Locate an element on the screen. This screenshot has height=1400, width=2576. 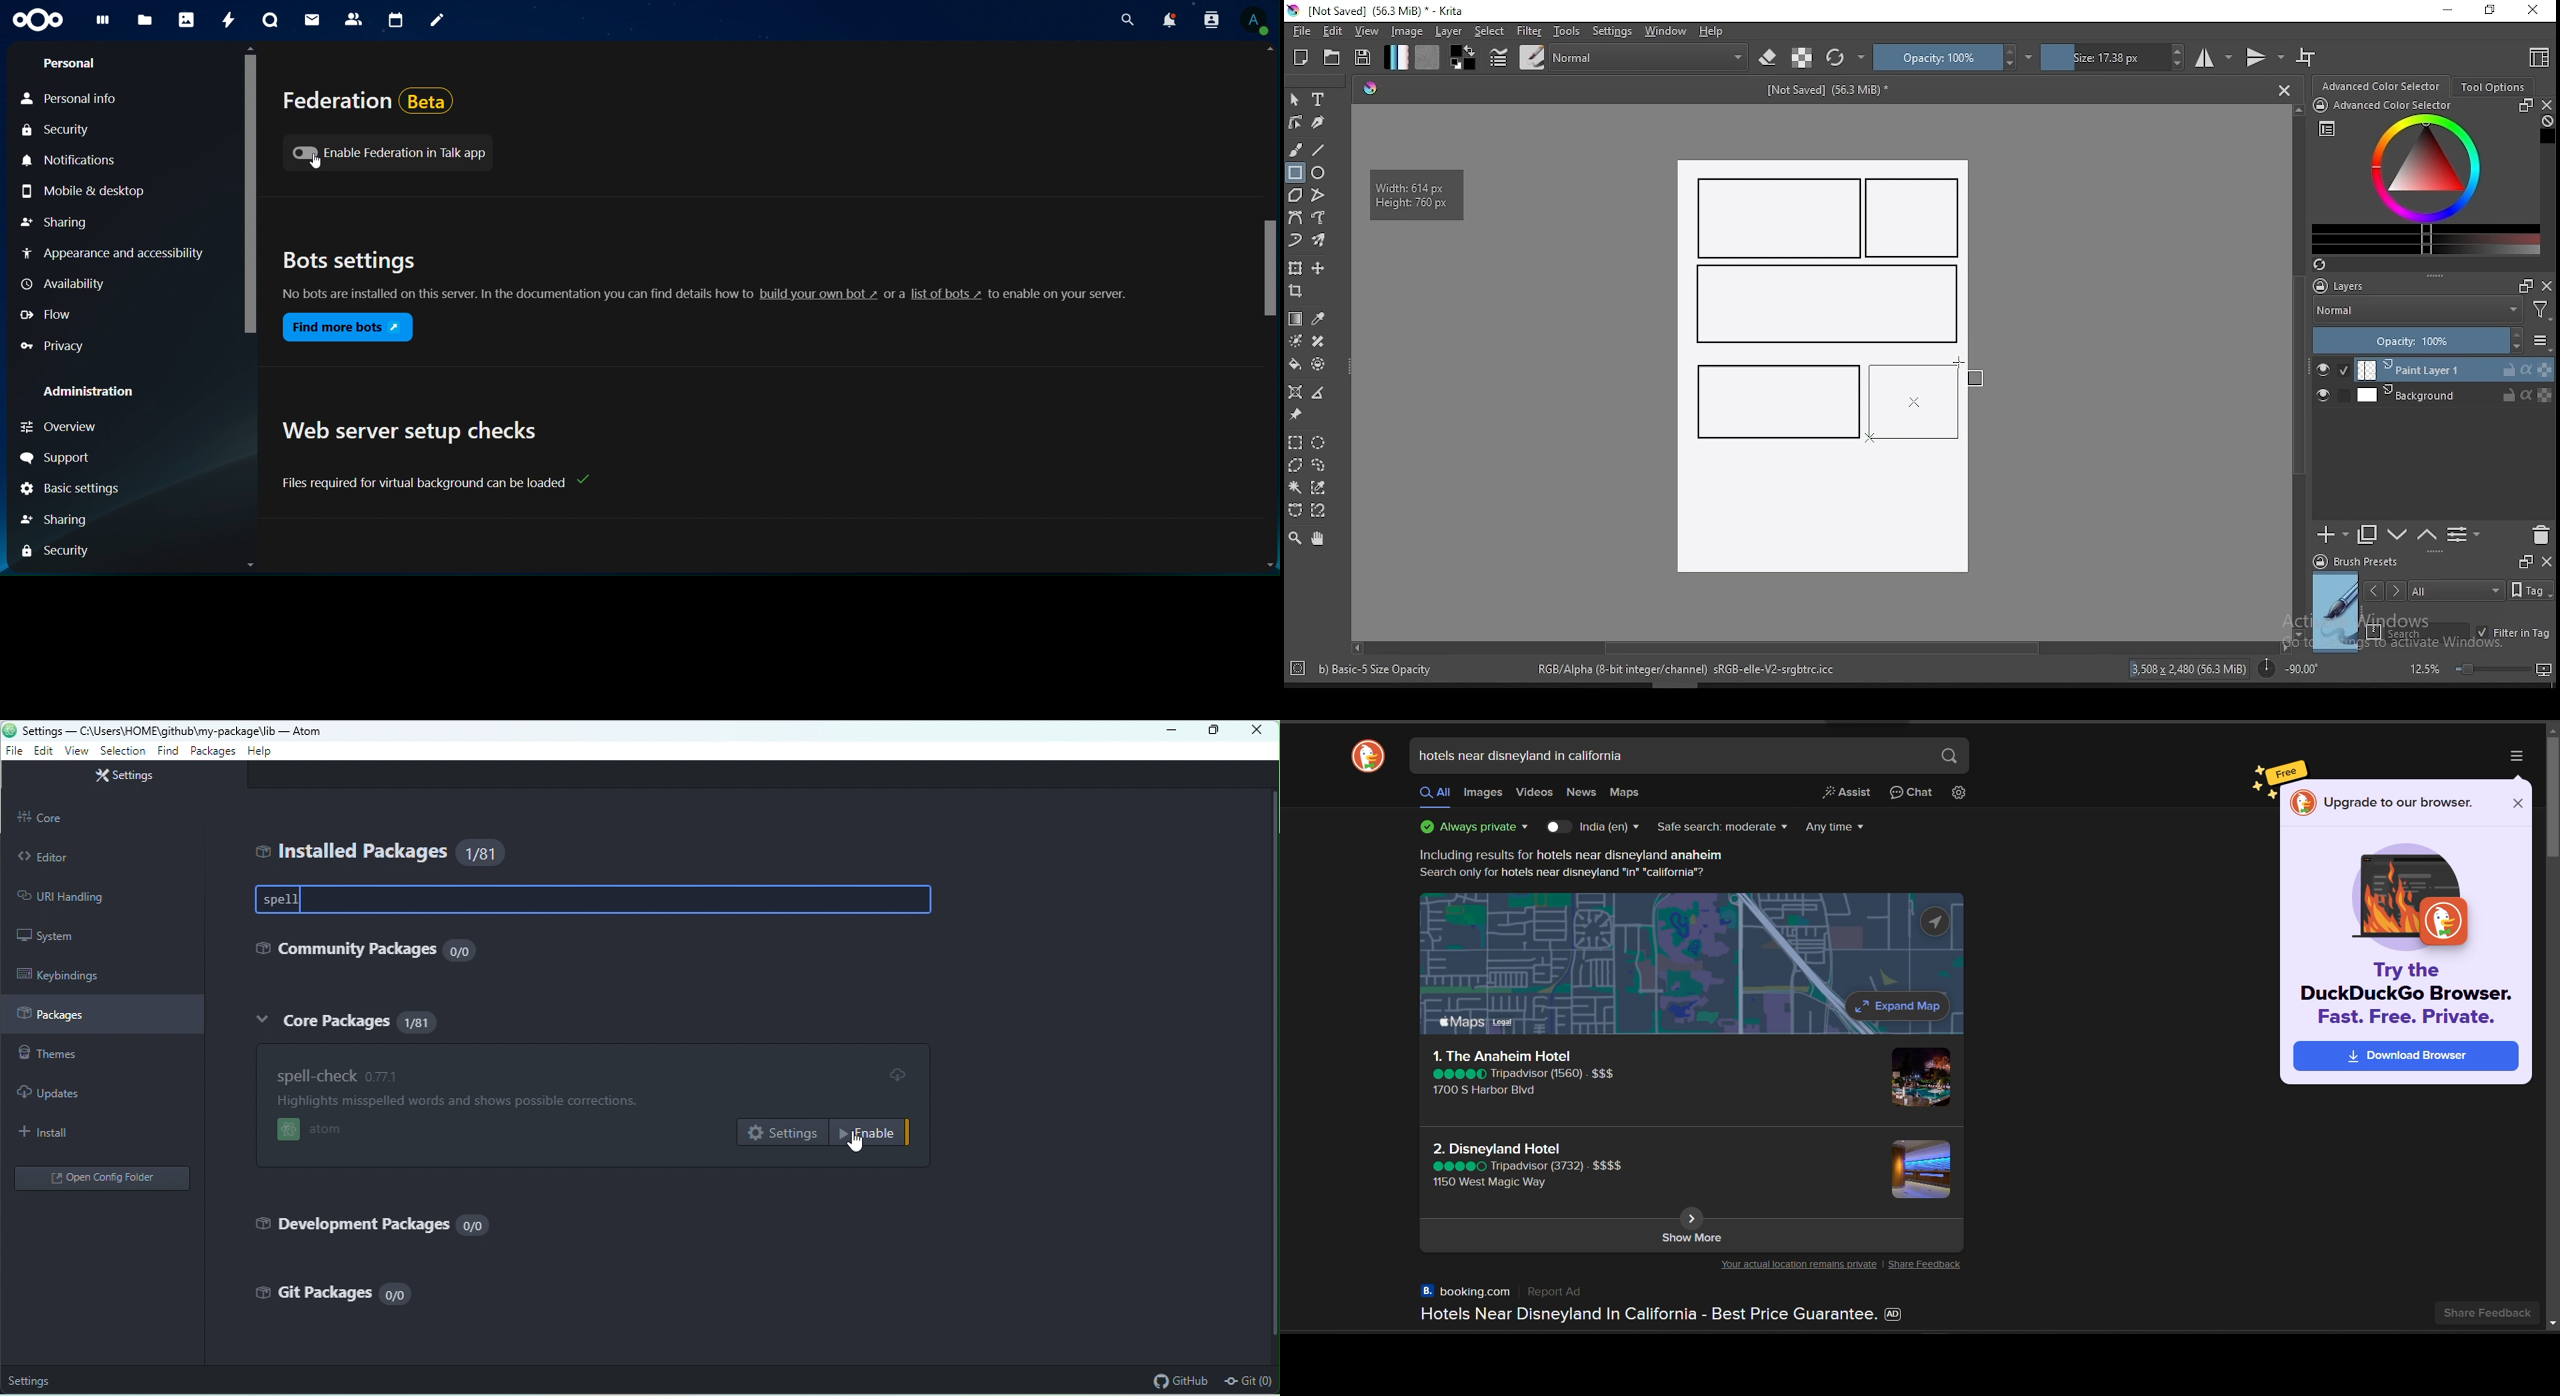
layer is located at coordinates (2455, 370).